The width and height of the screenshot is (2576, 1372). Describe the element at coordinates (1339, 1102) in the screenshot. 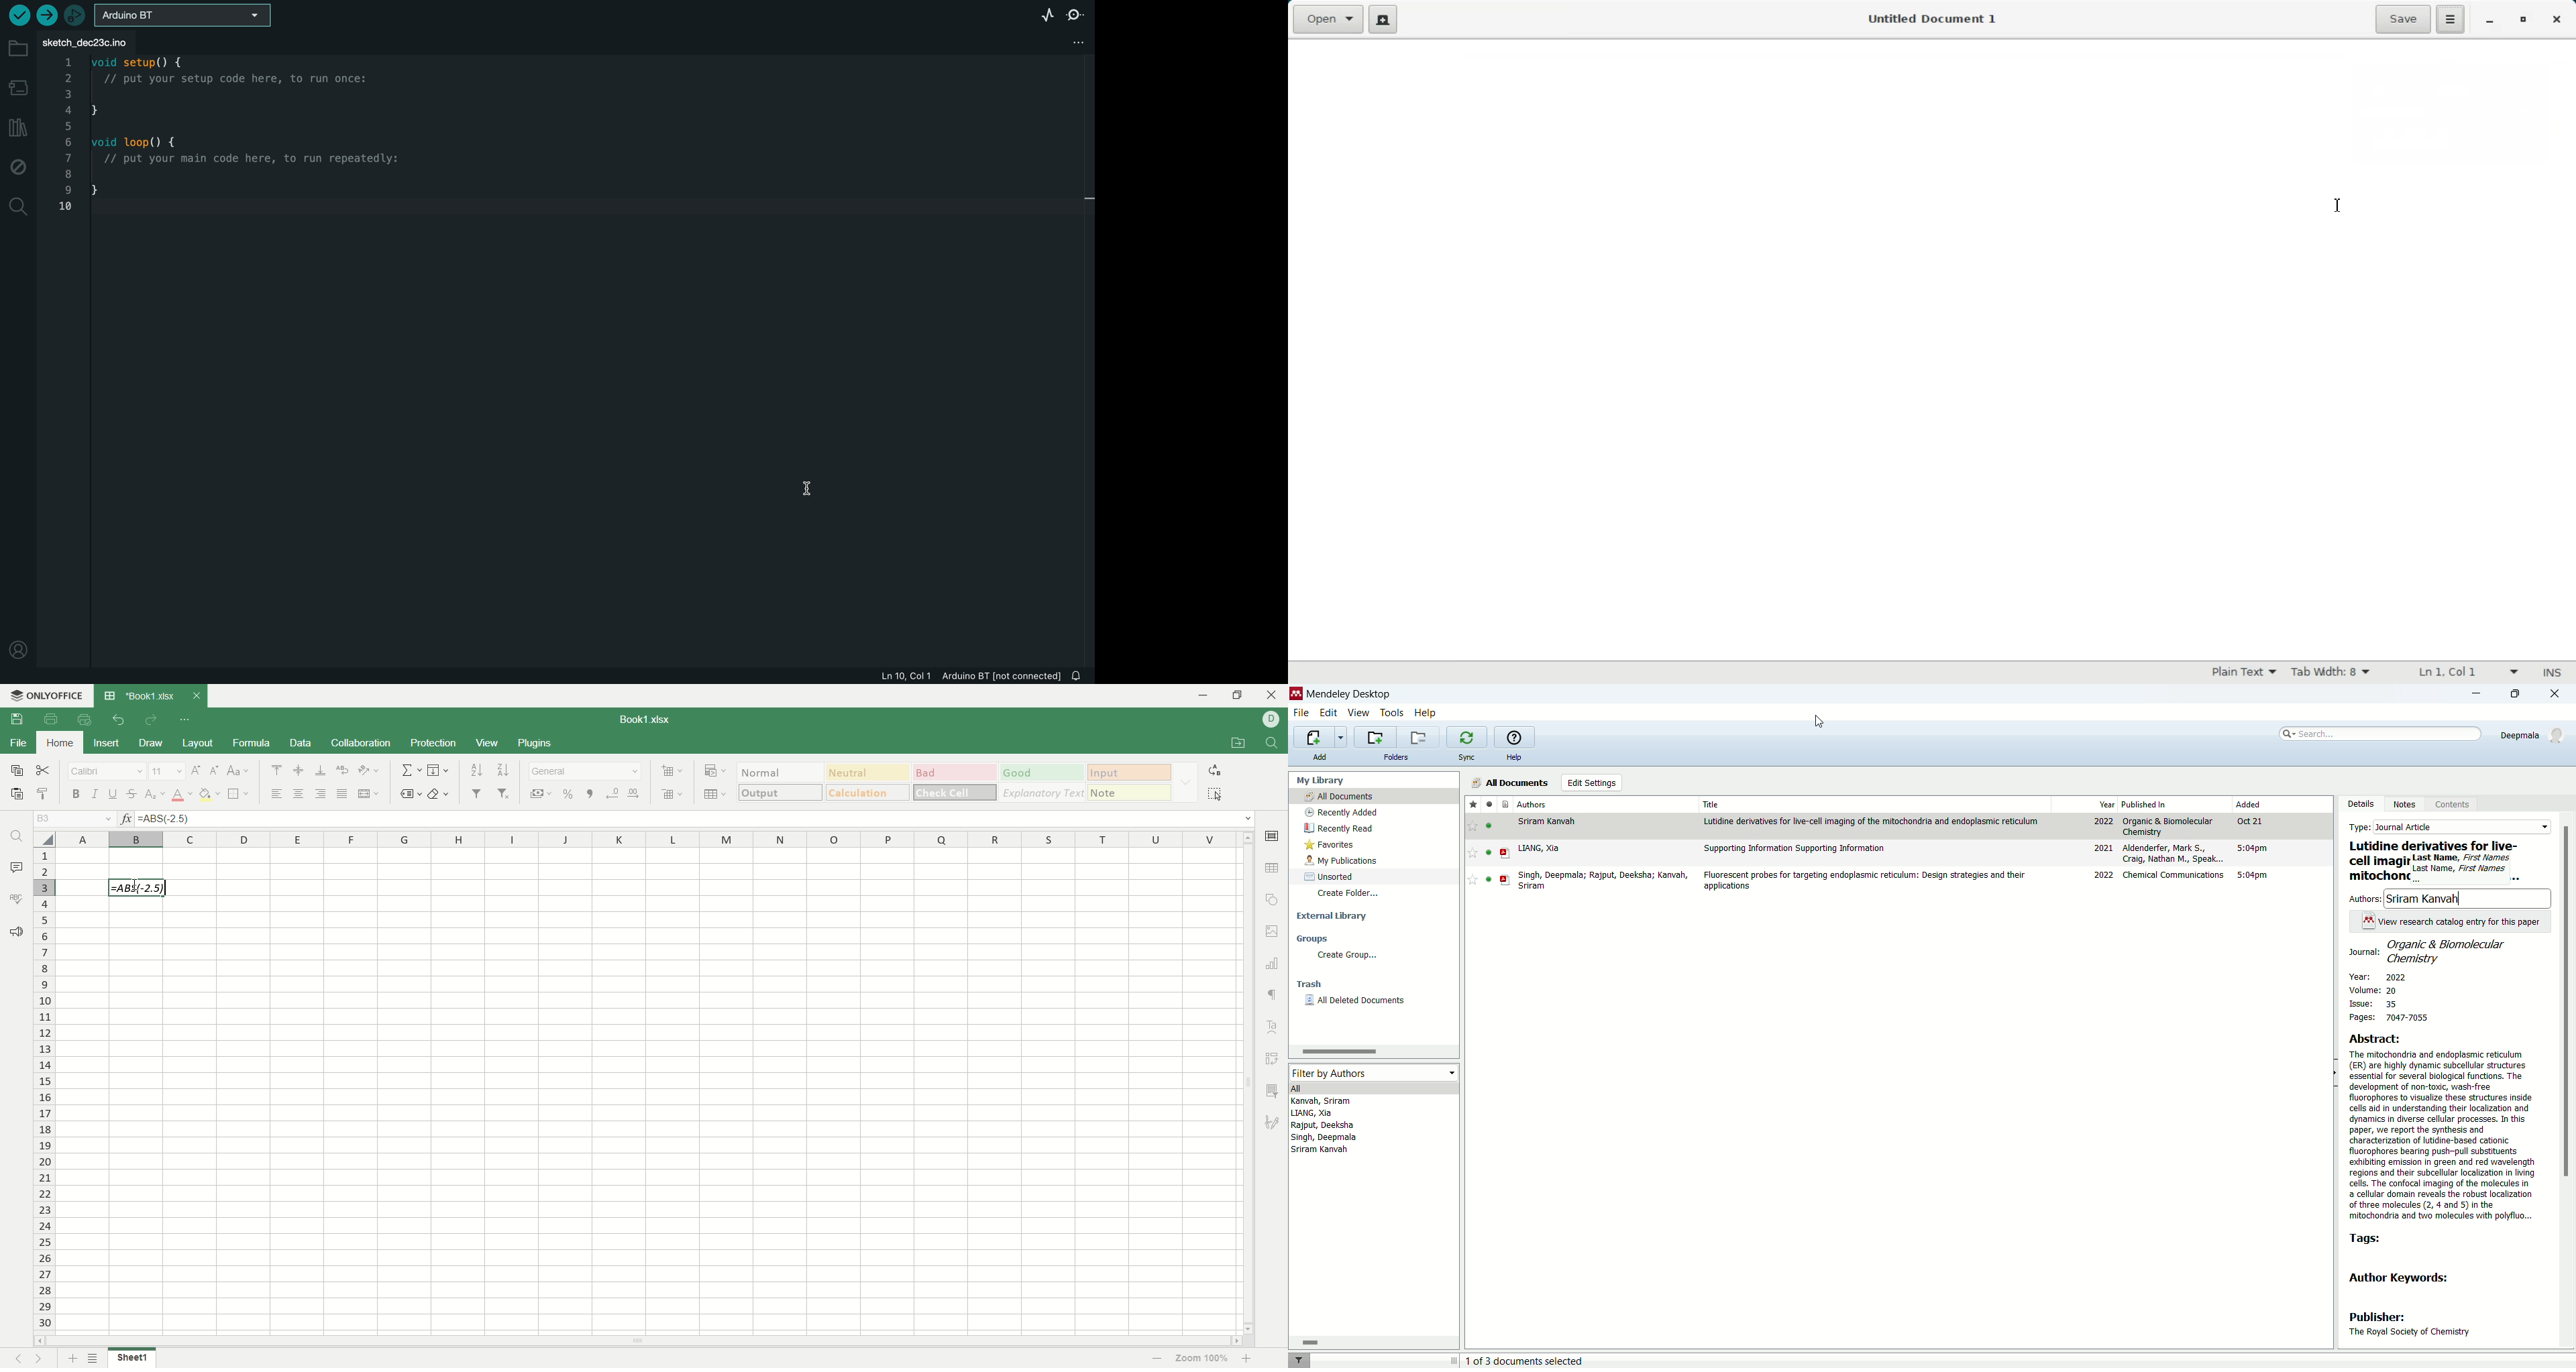

I see `Kanvah, Sriram` at that location.